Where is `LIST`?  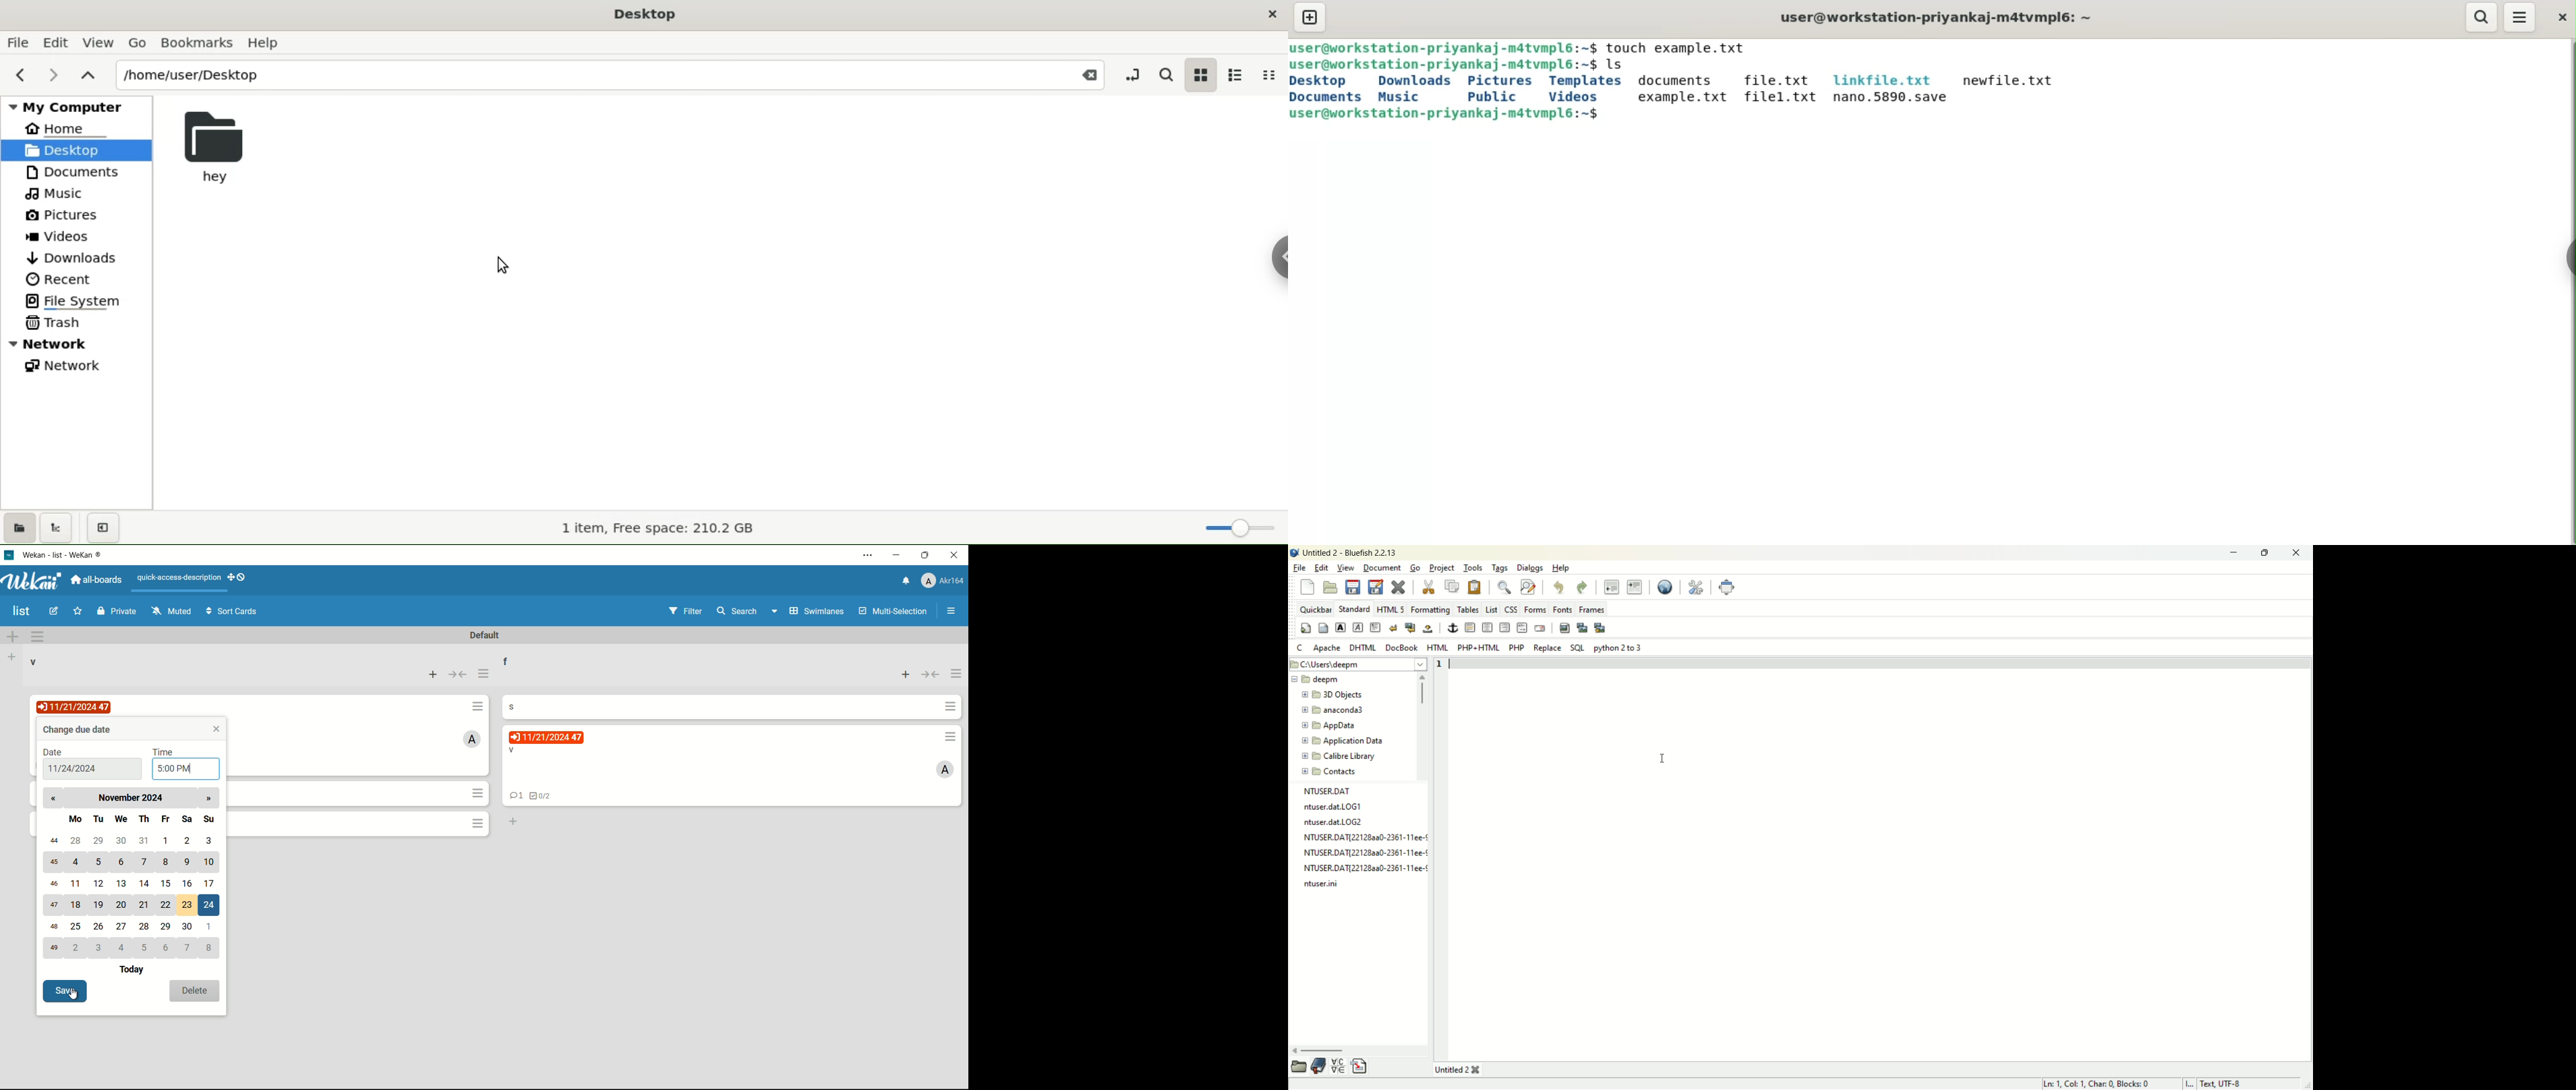 LIST is located at coordinates (1490, 608).